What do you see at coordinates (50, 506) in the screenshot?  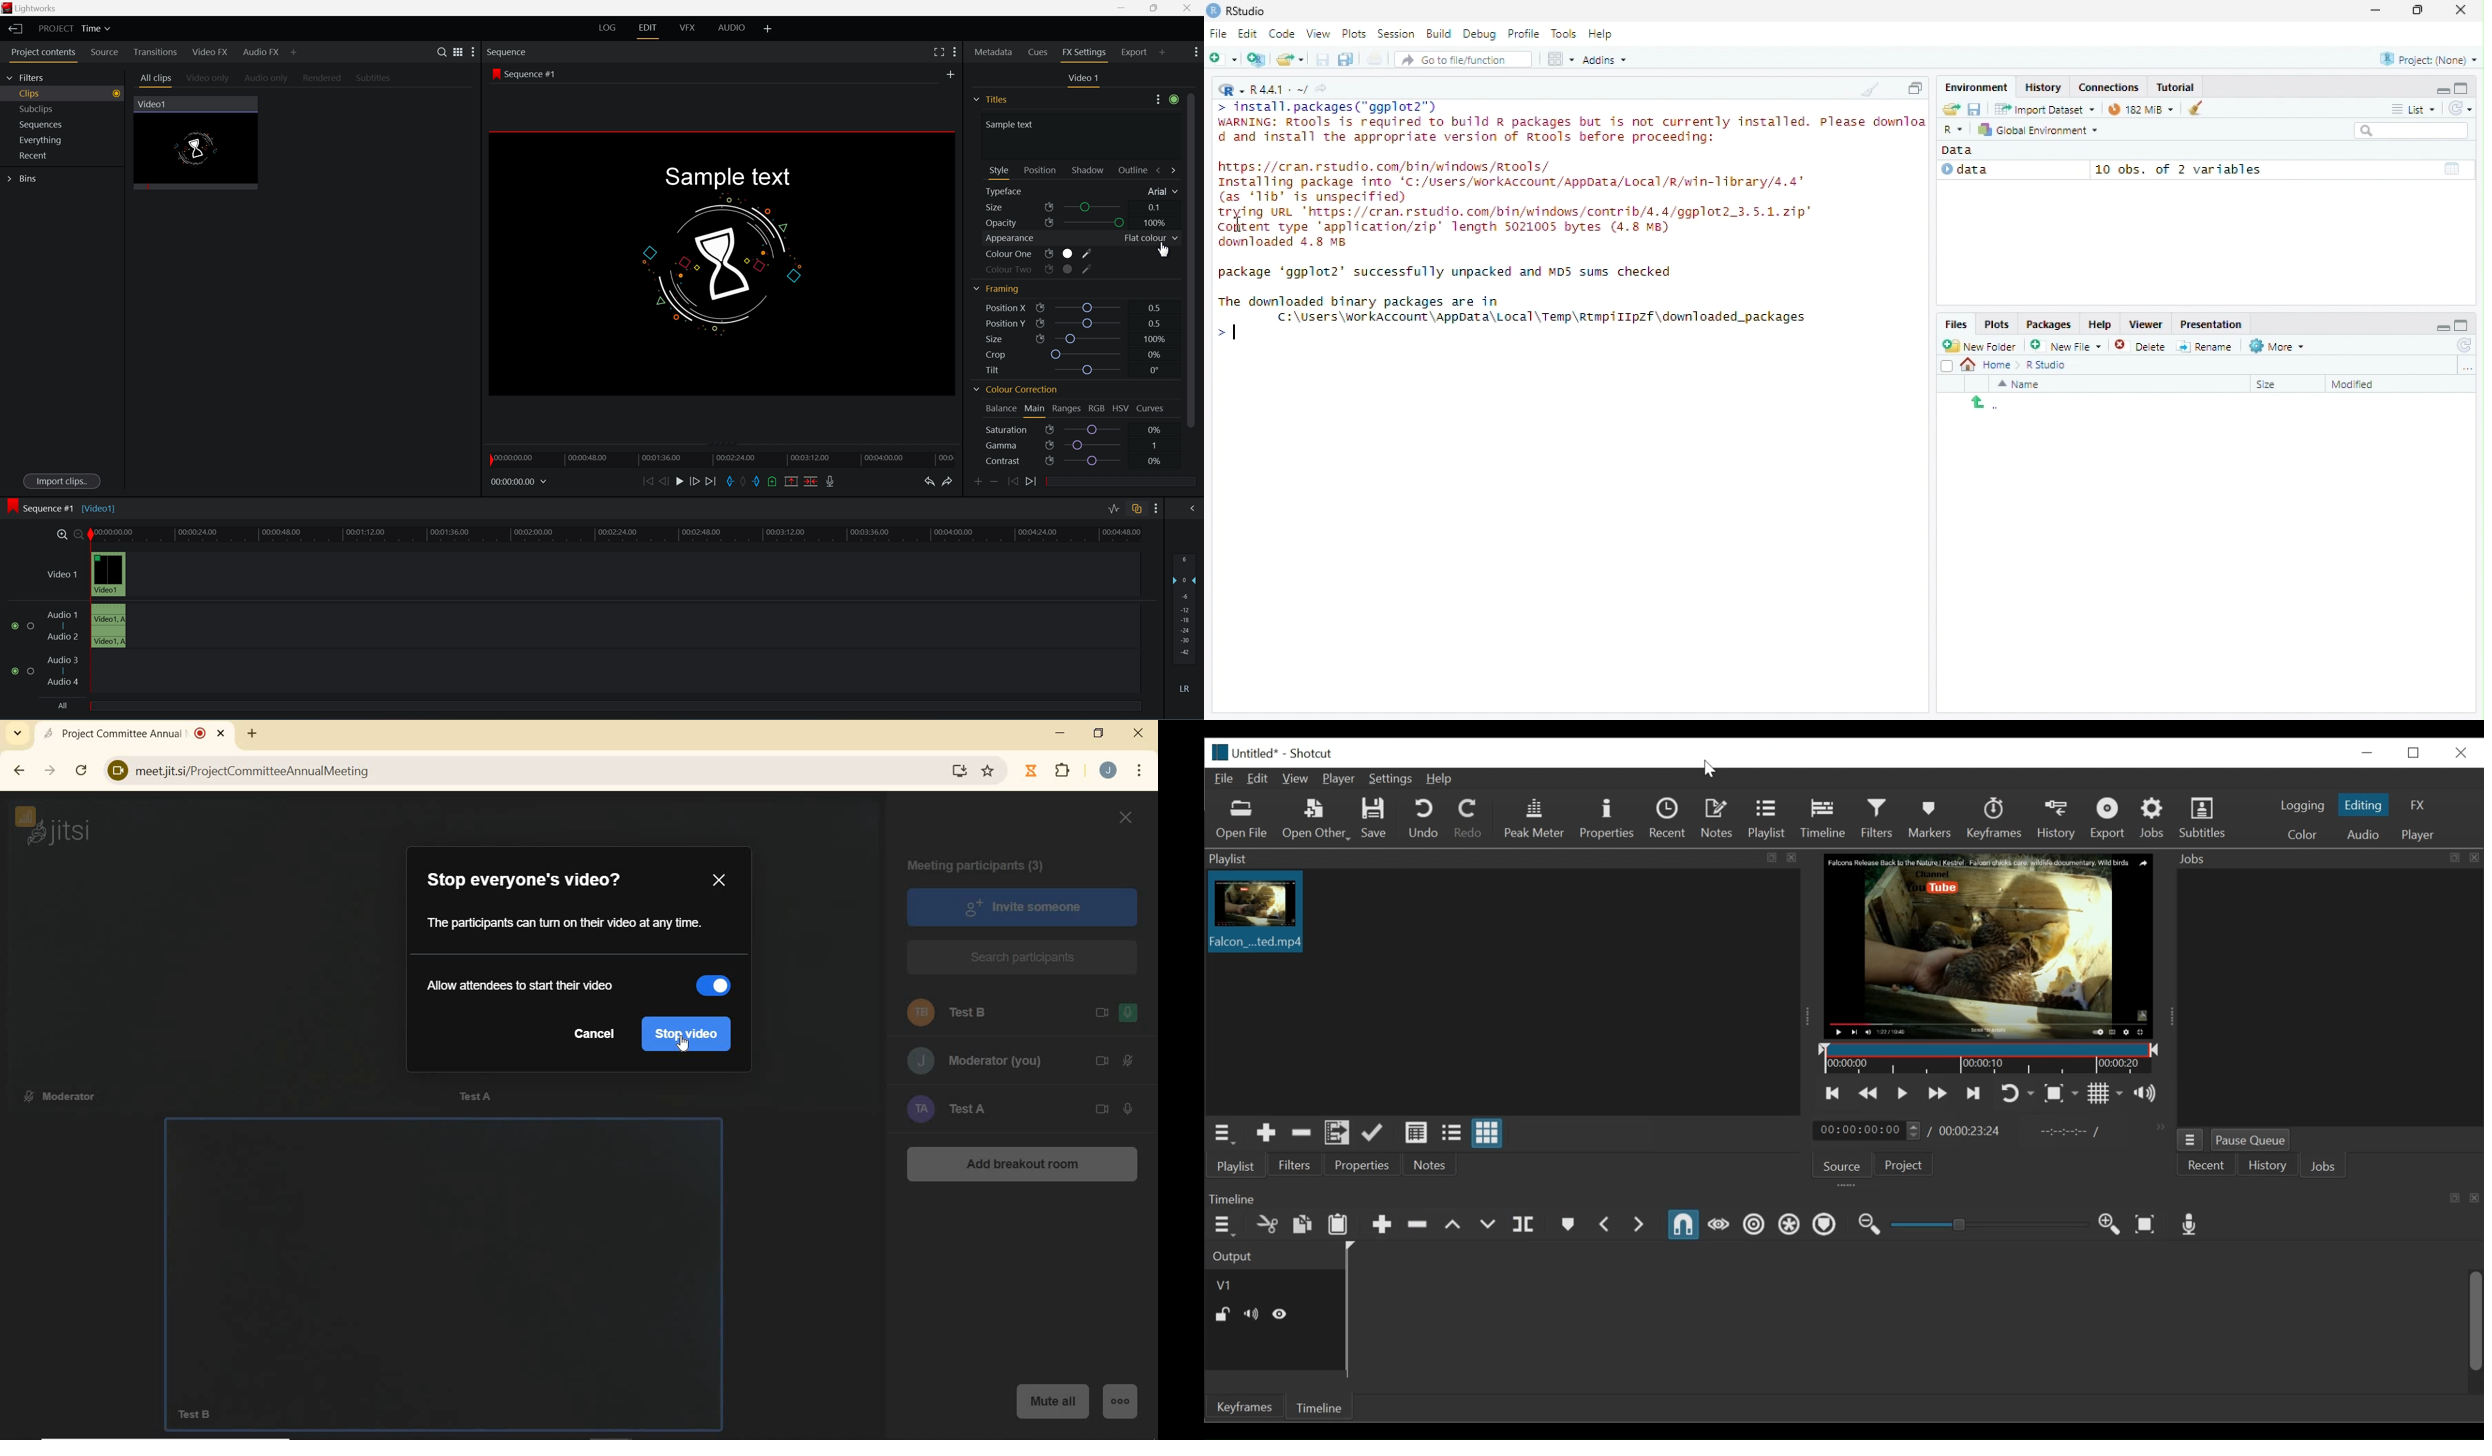 I see `sequence#1` at bounding box center [50, 506].